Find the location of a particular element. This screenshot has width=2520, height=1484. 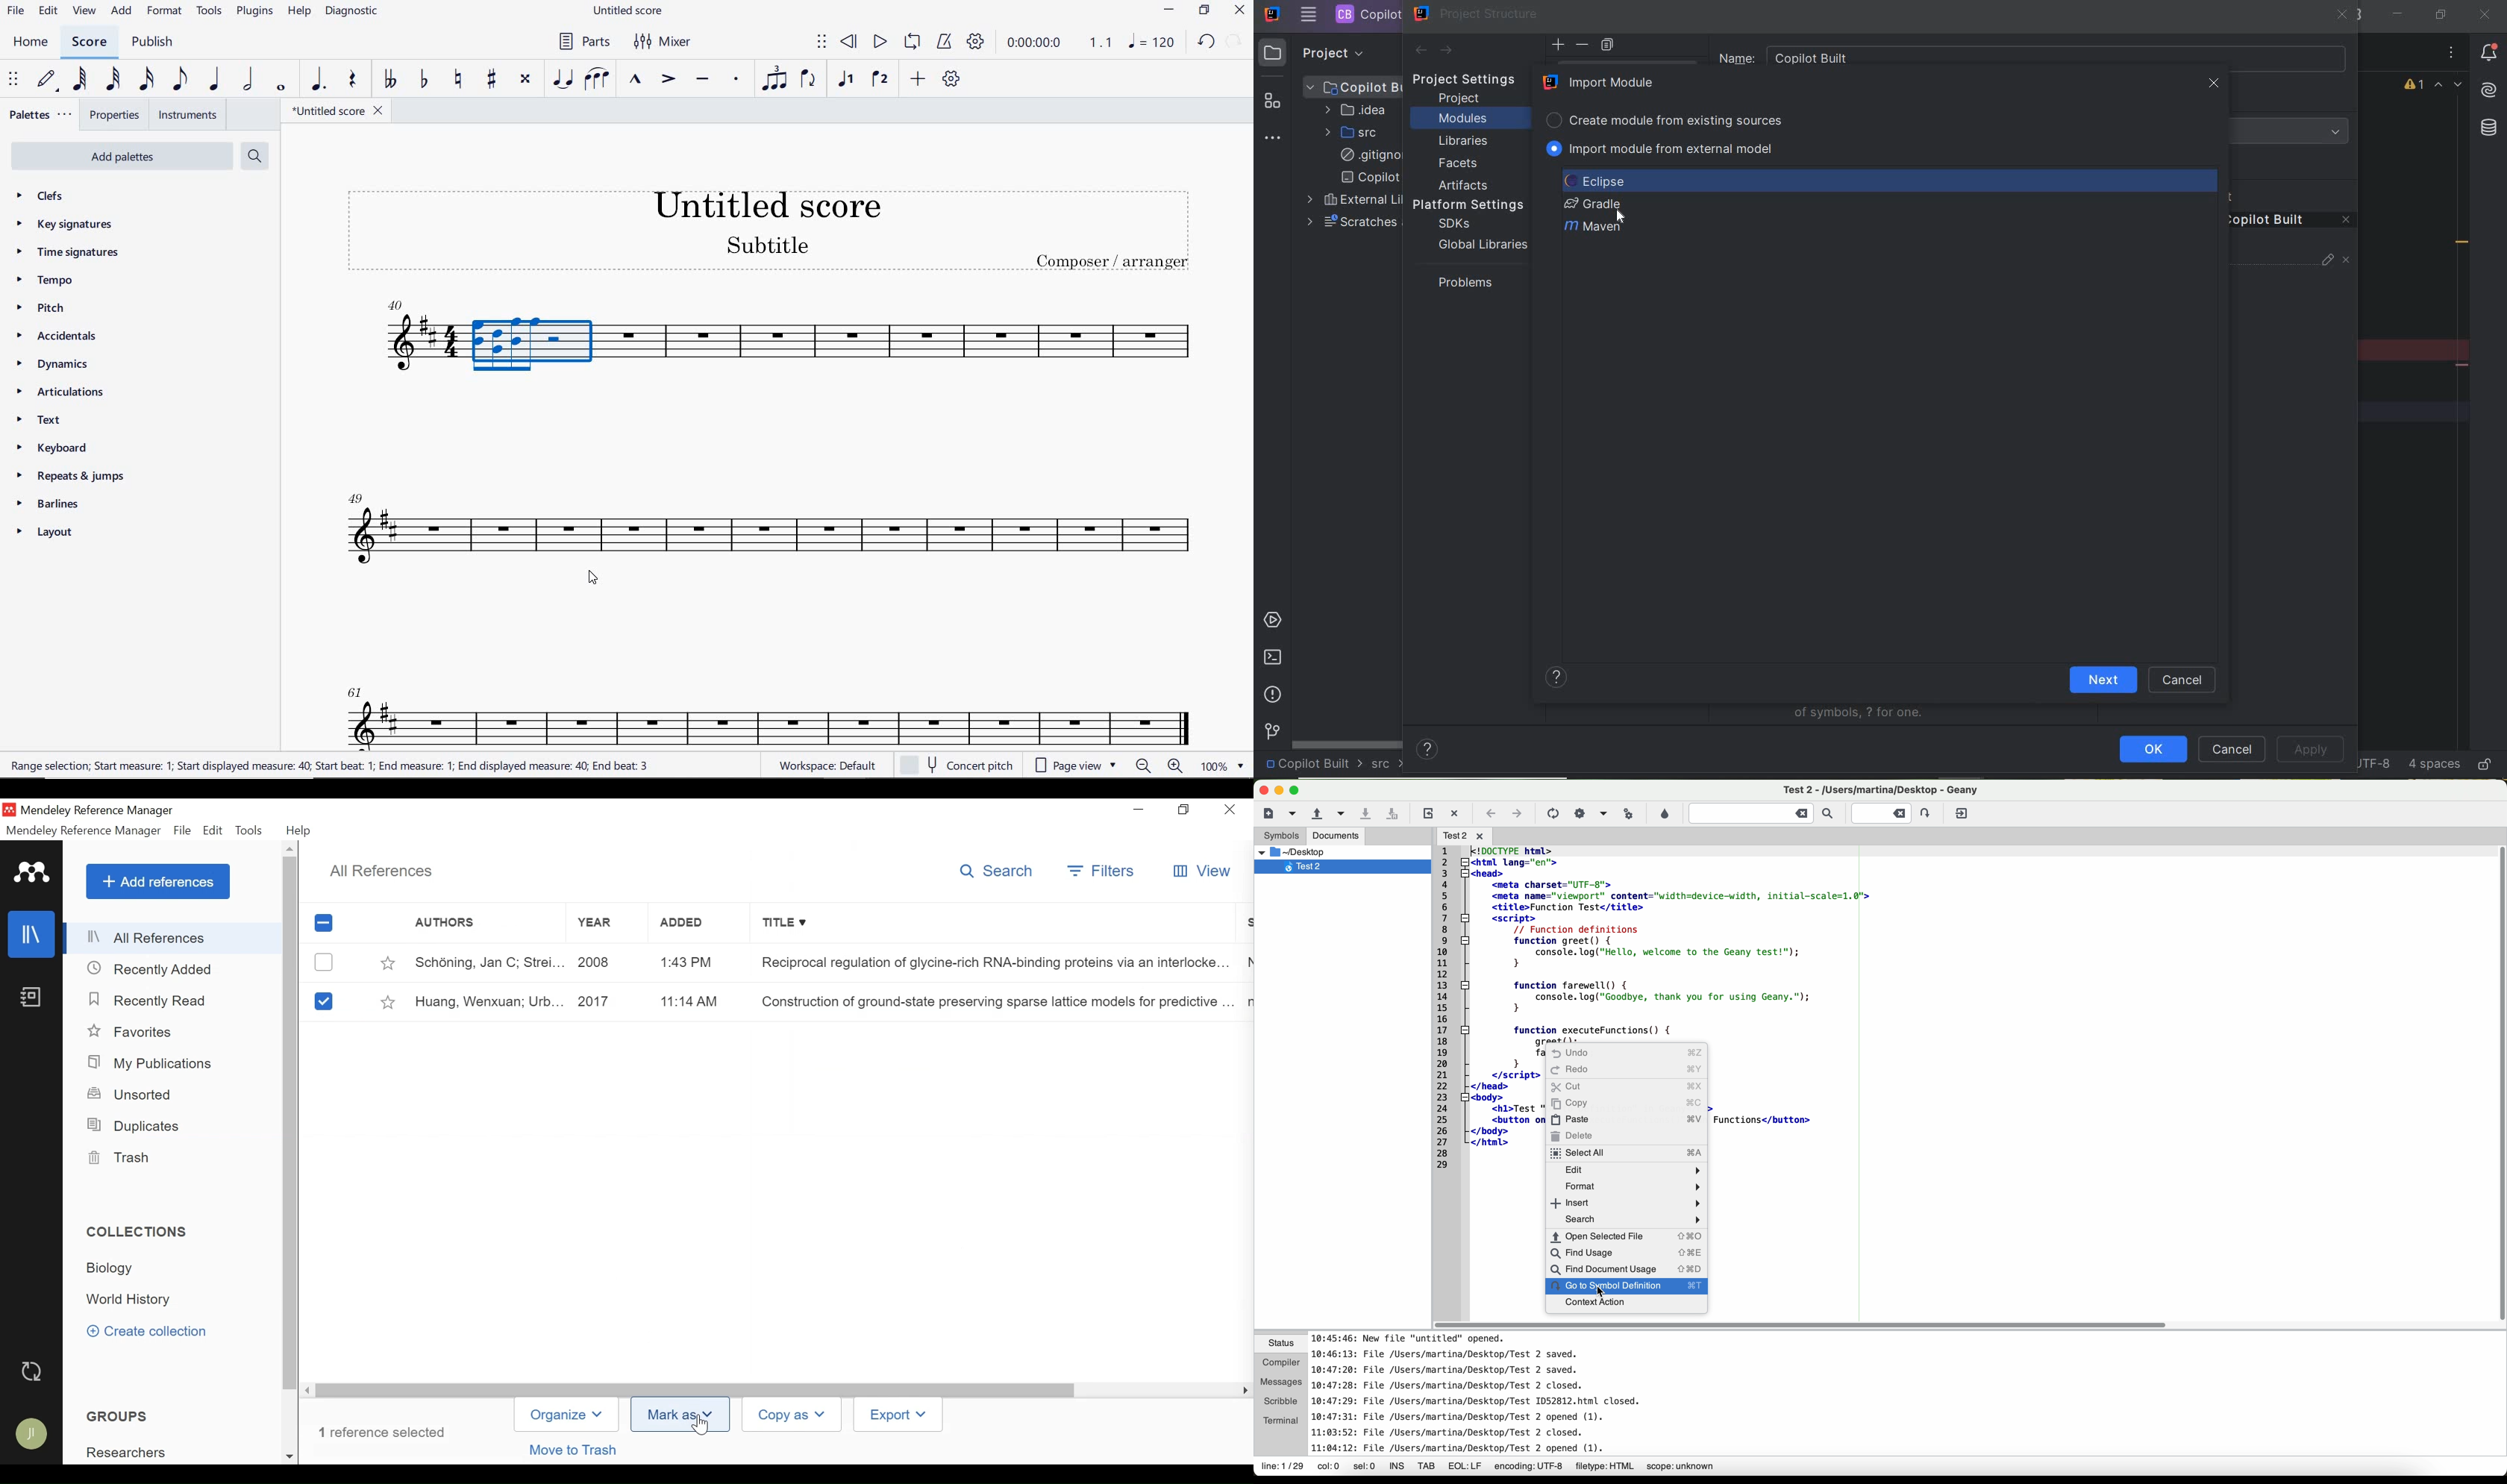

1 warning is located at coordinates (2415, 87).